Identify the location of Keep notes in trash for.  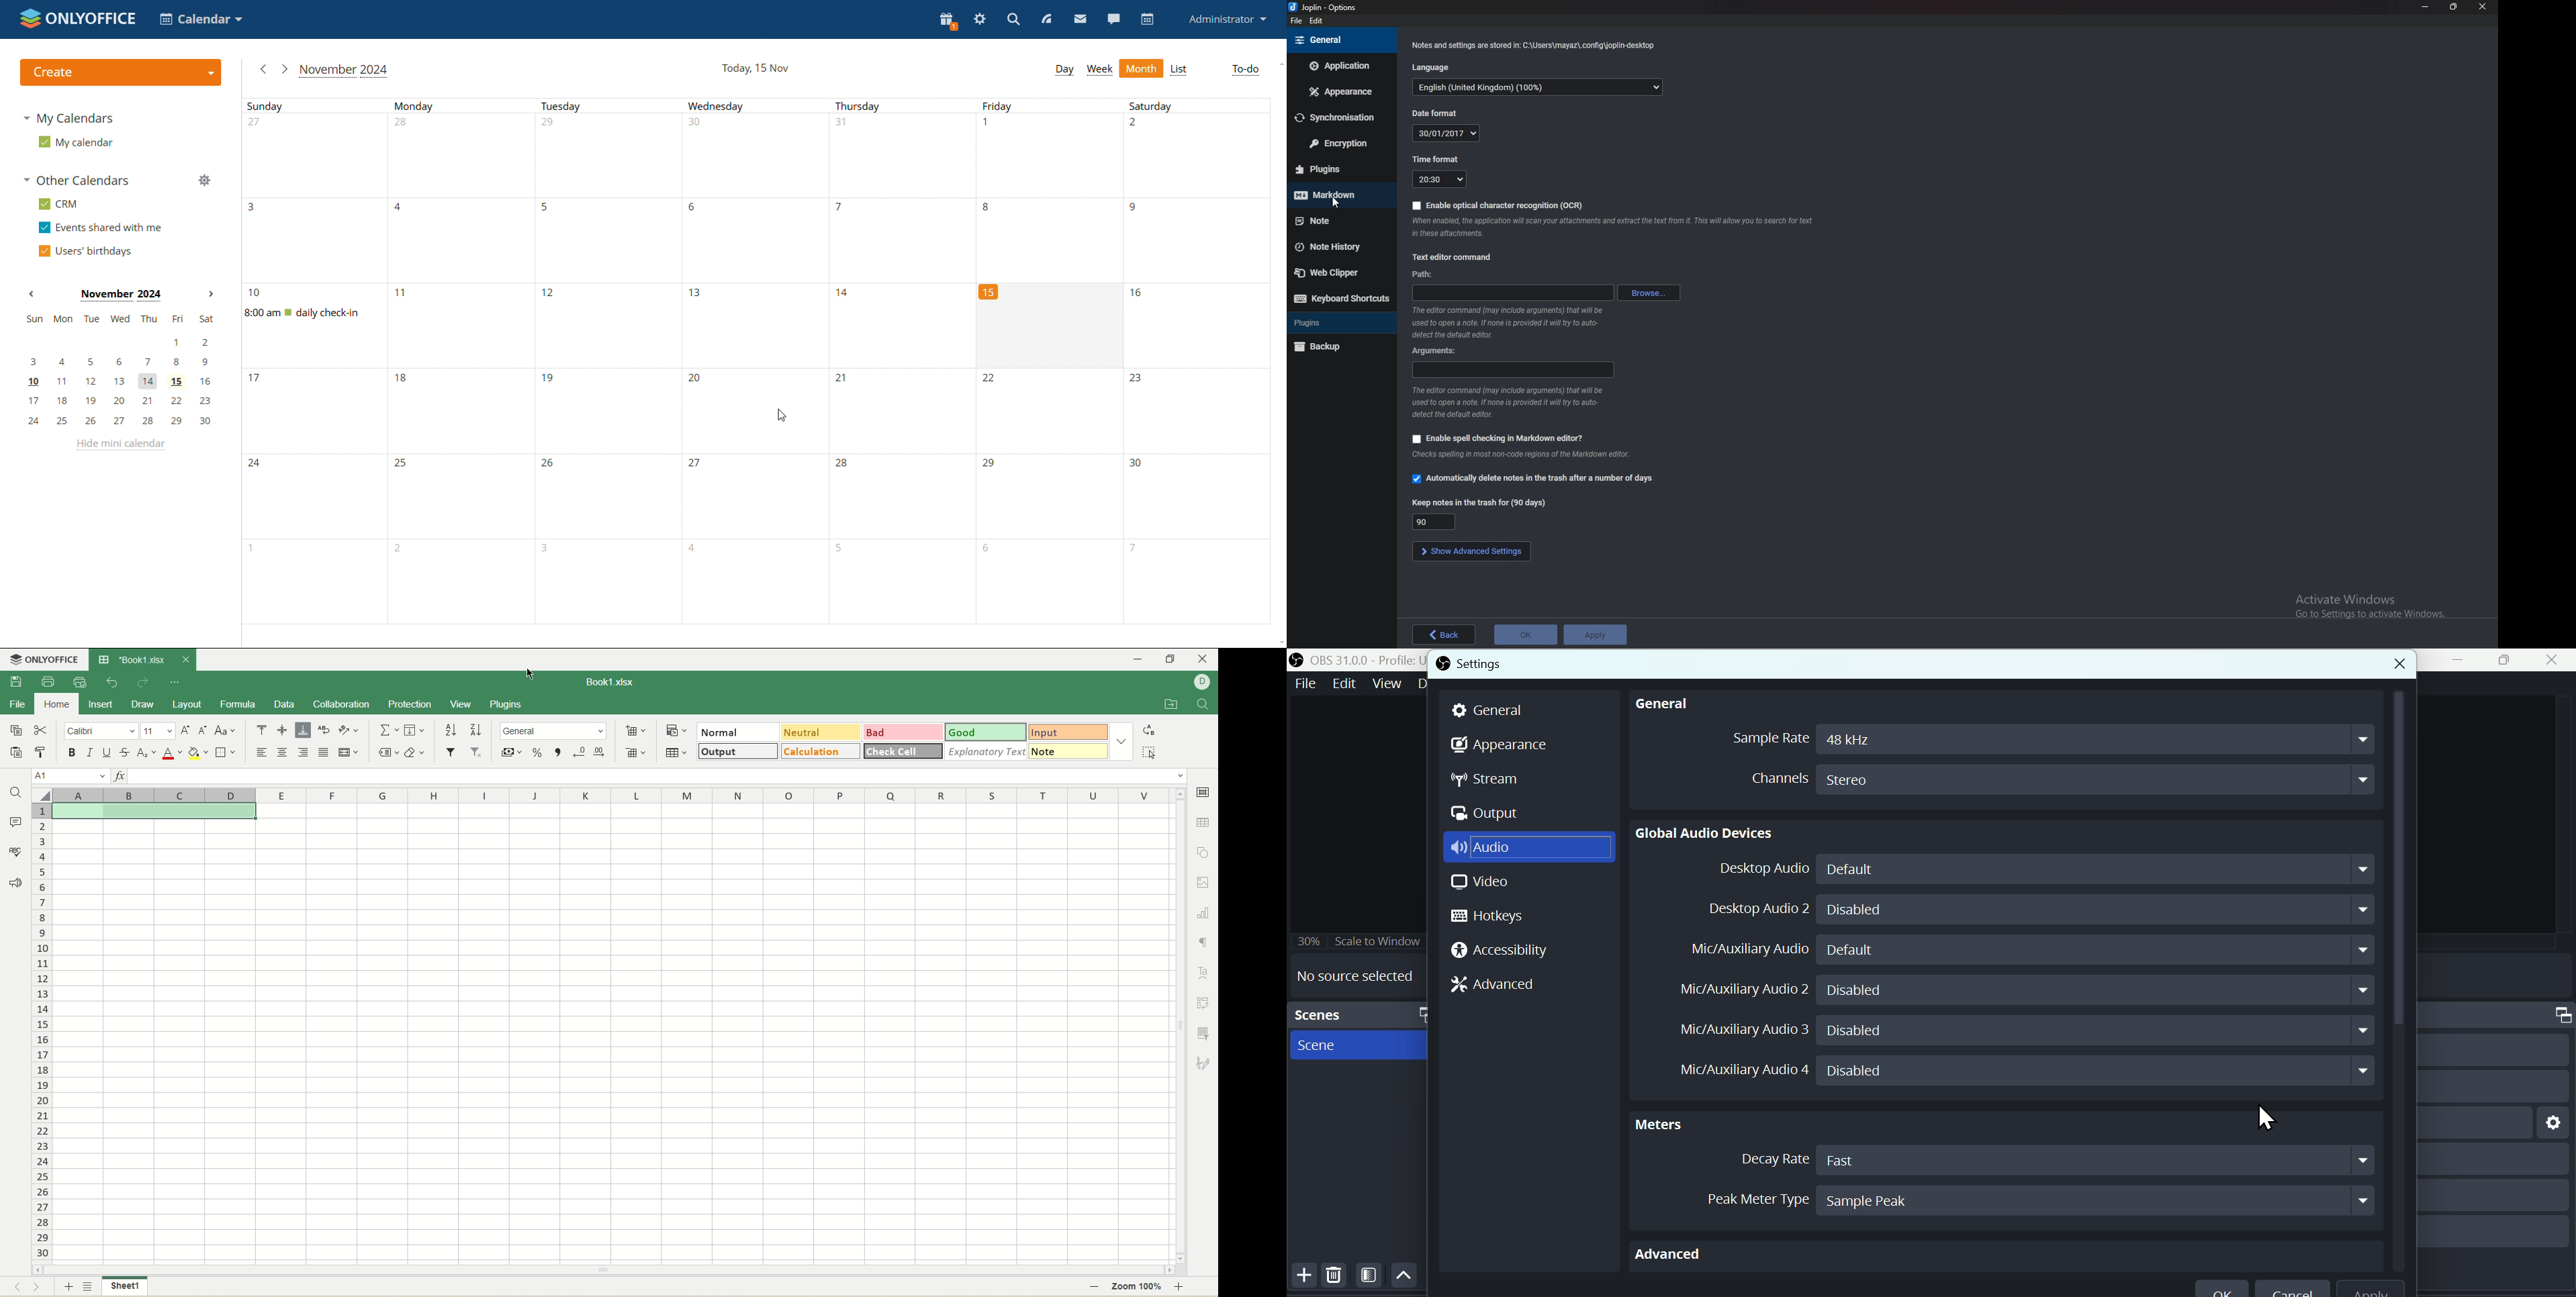
(1434, 522).